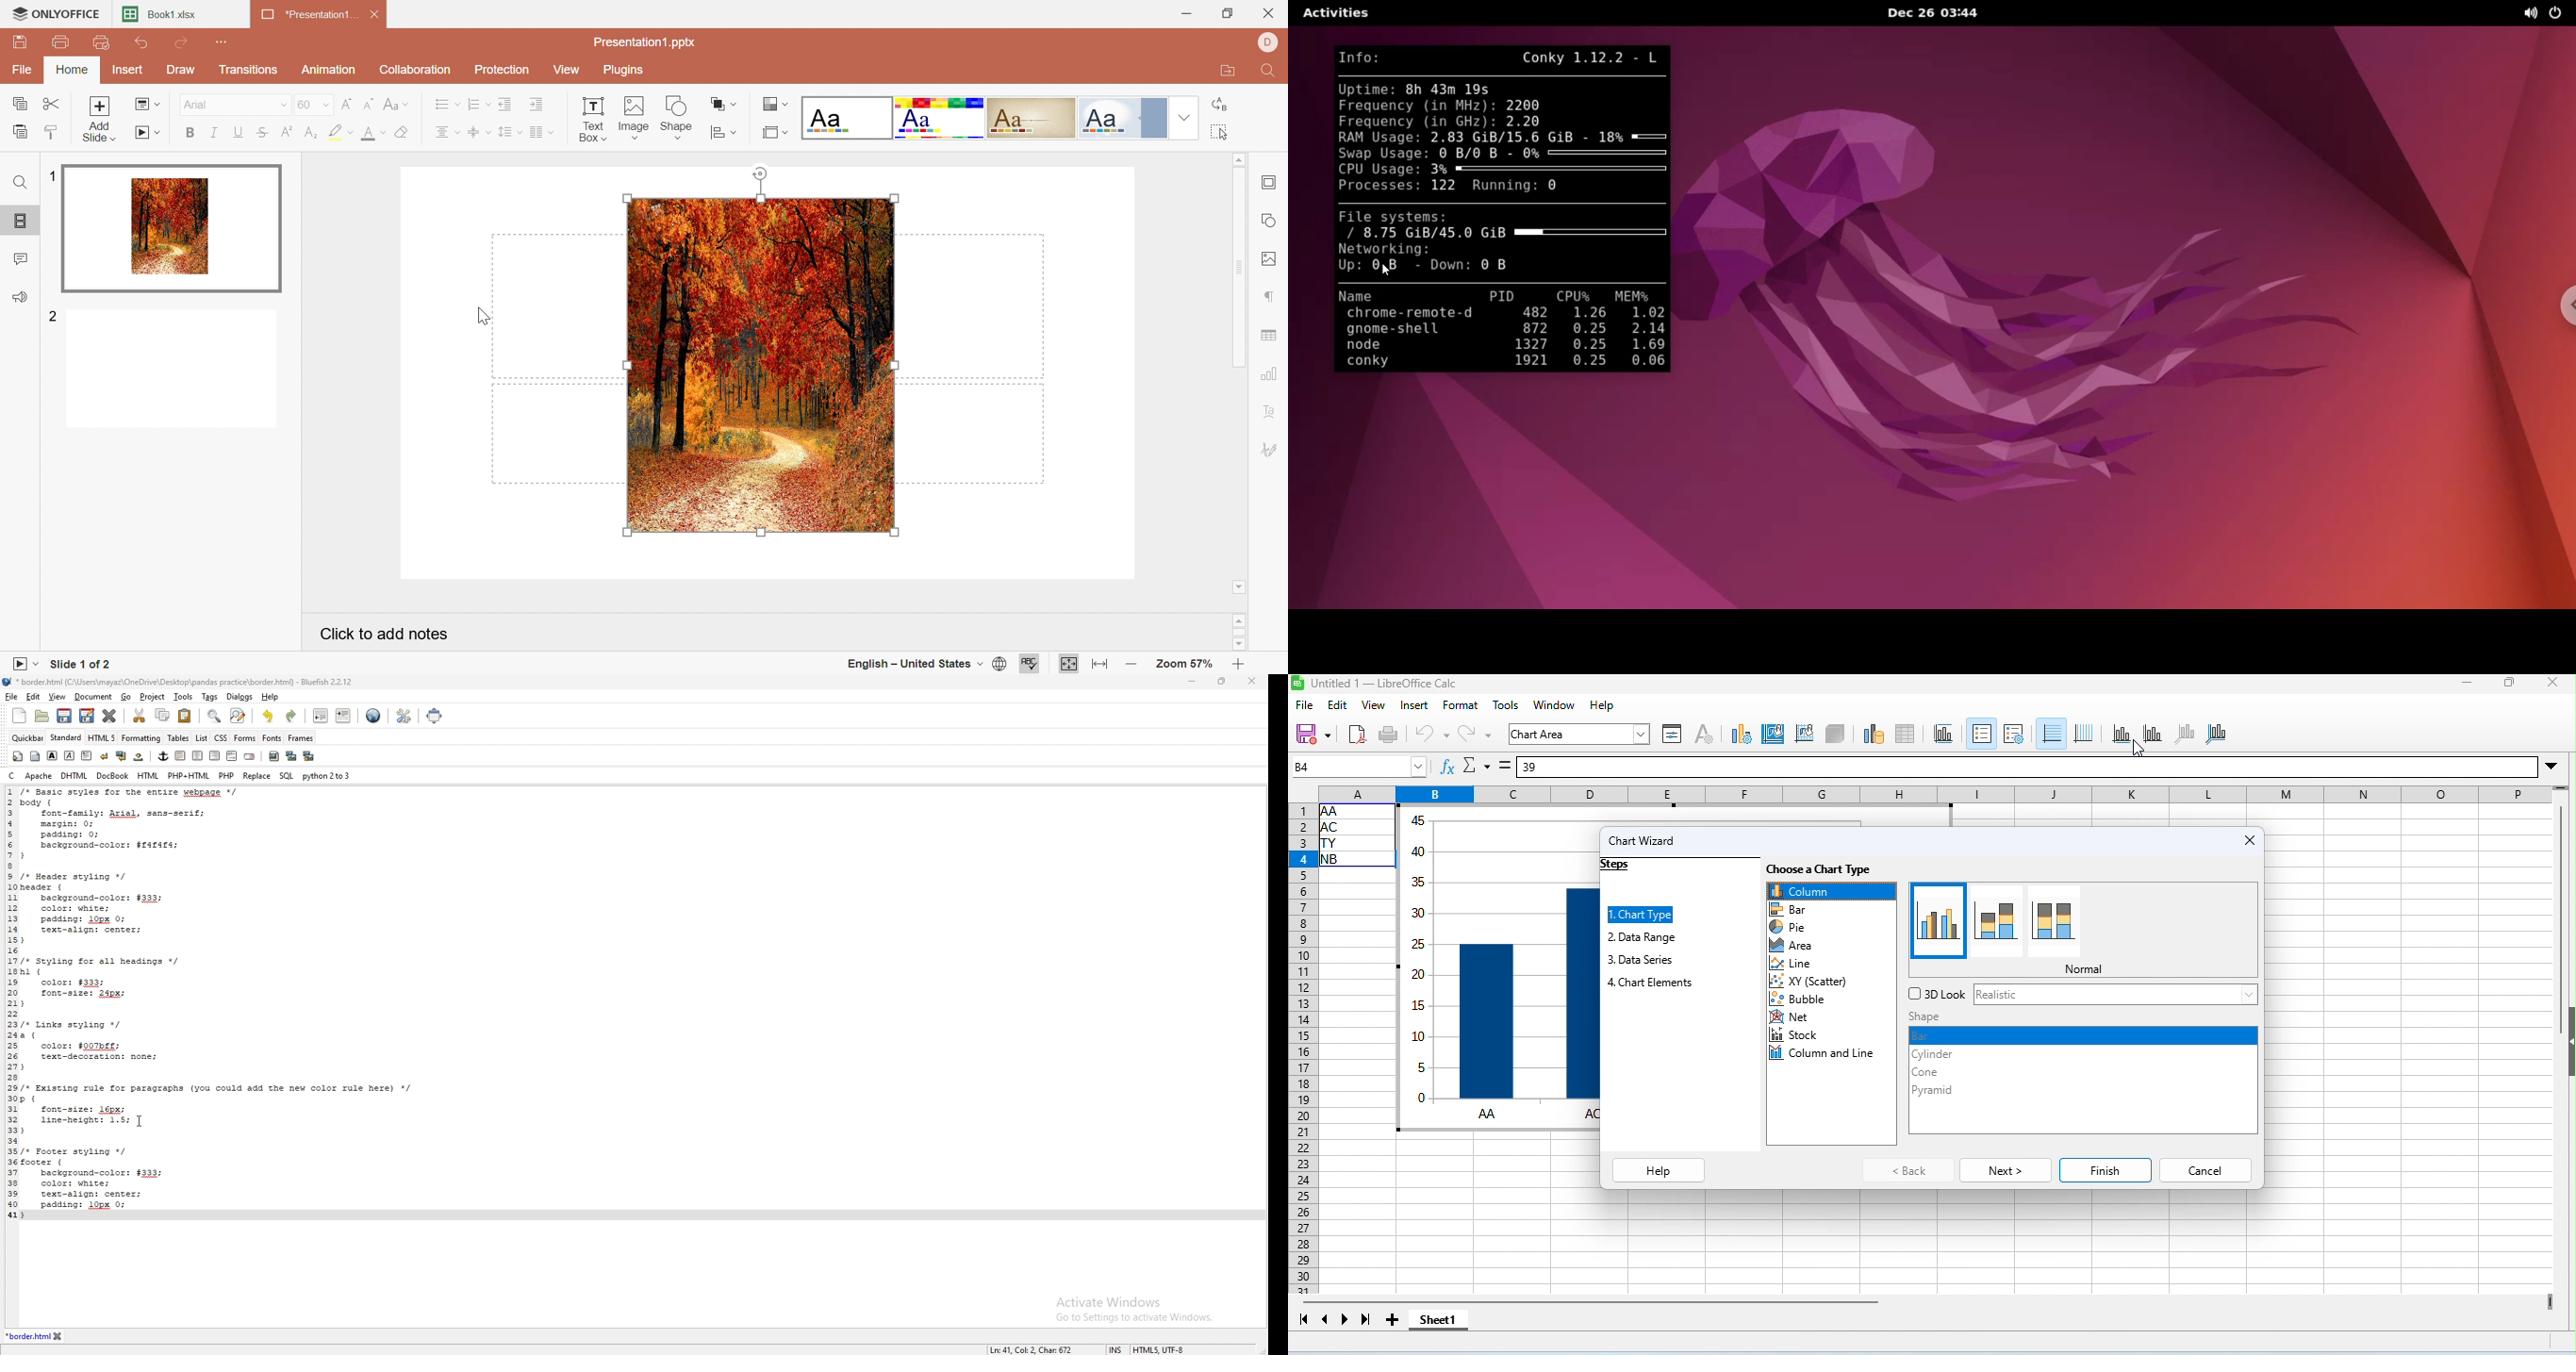  Describe the element at coordinates (313, 103) in the screenshot. I see `60` at that location.